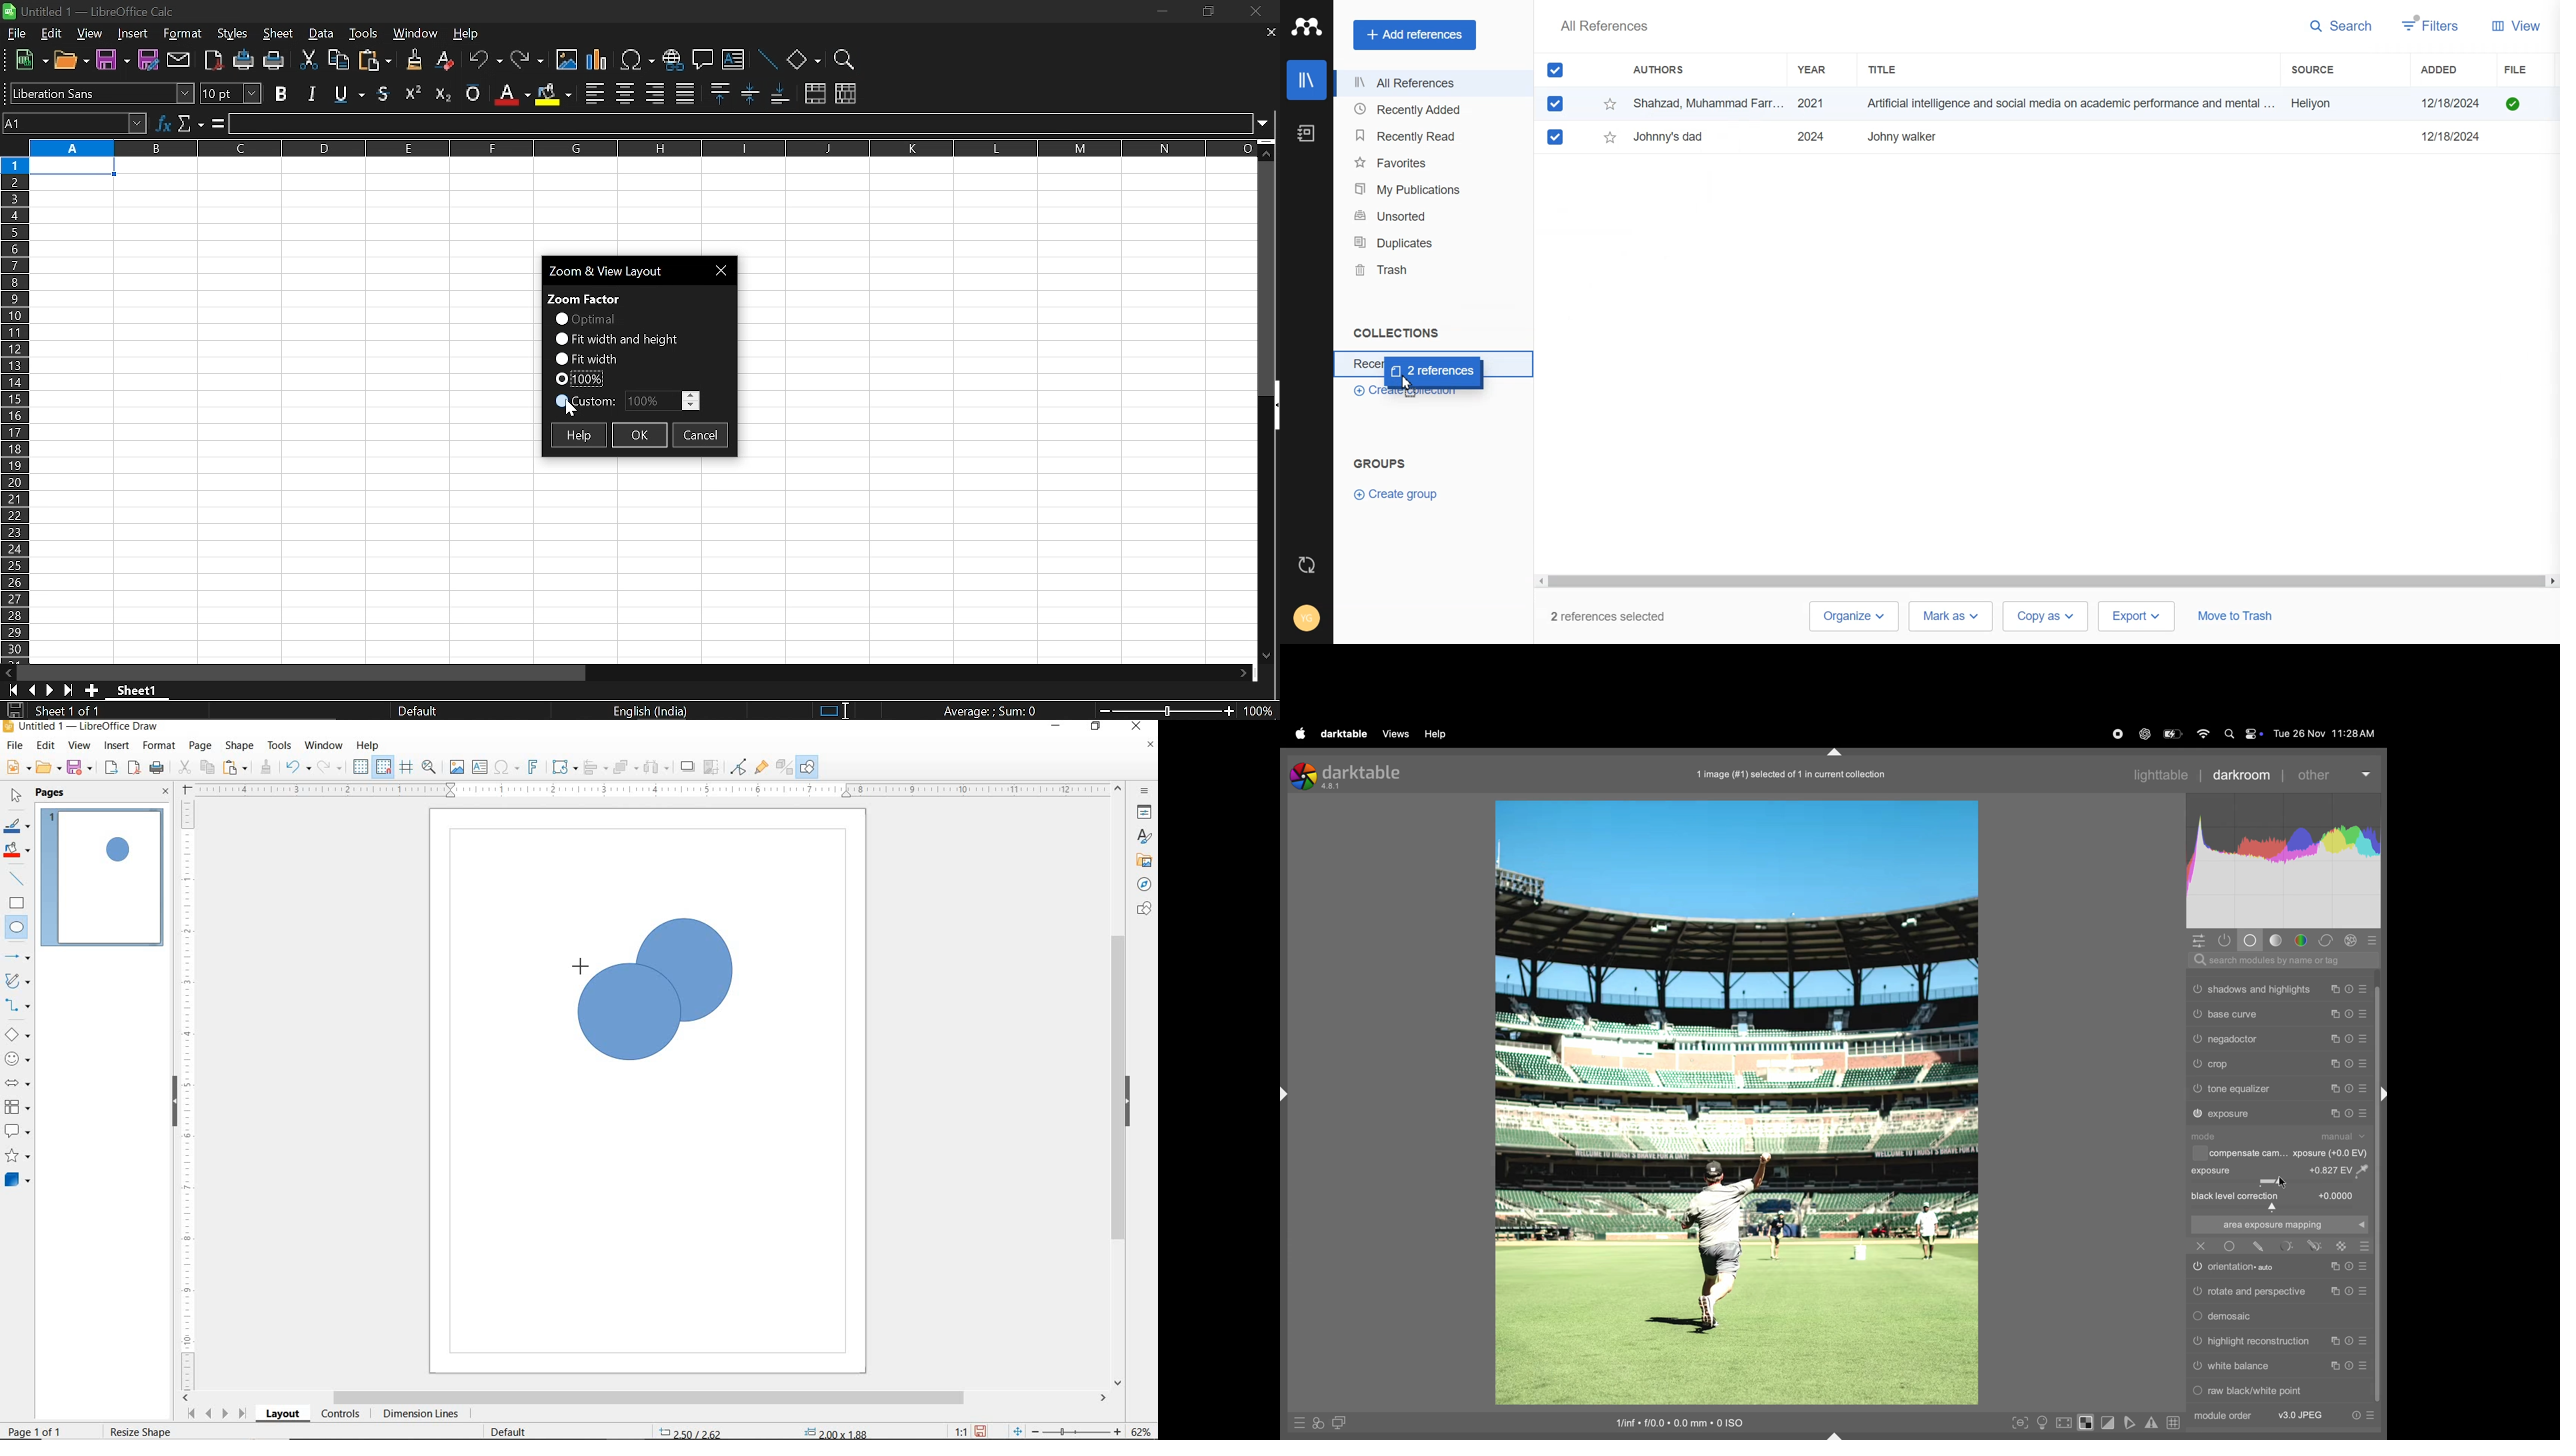 Image resolution: width=2576 pixels, height=1456 pixels. I want to click on Checked mark, so click(1556, 103).